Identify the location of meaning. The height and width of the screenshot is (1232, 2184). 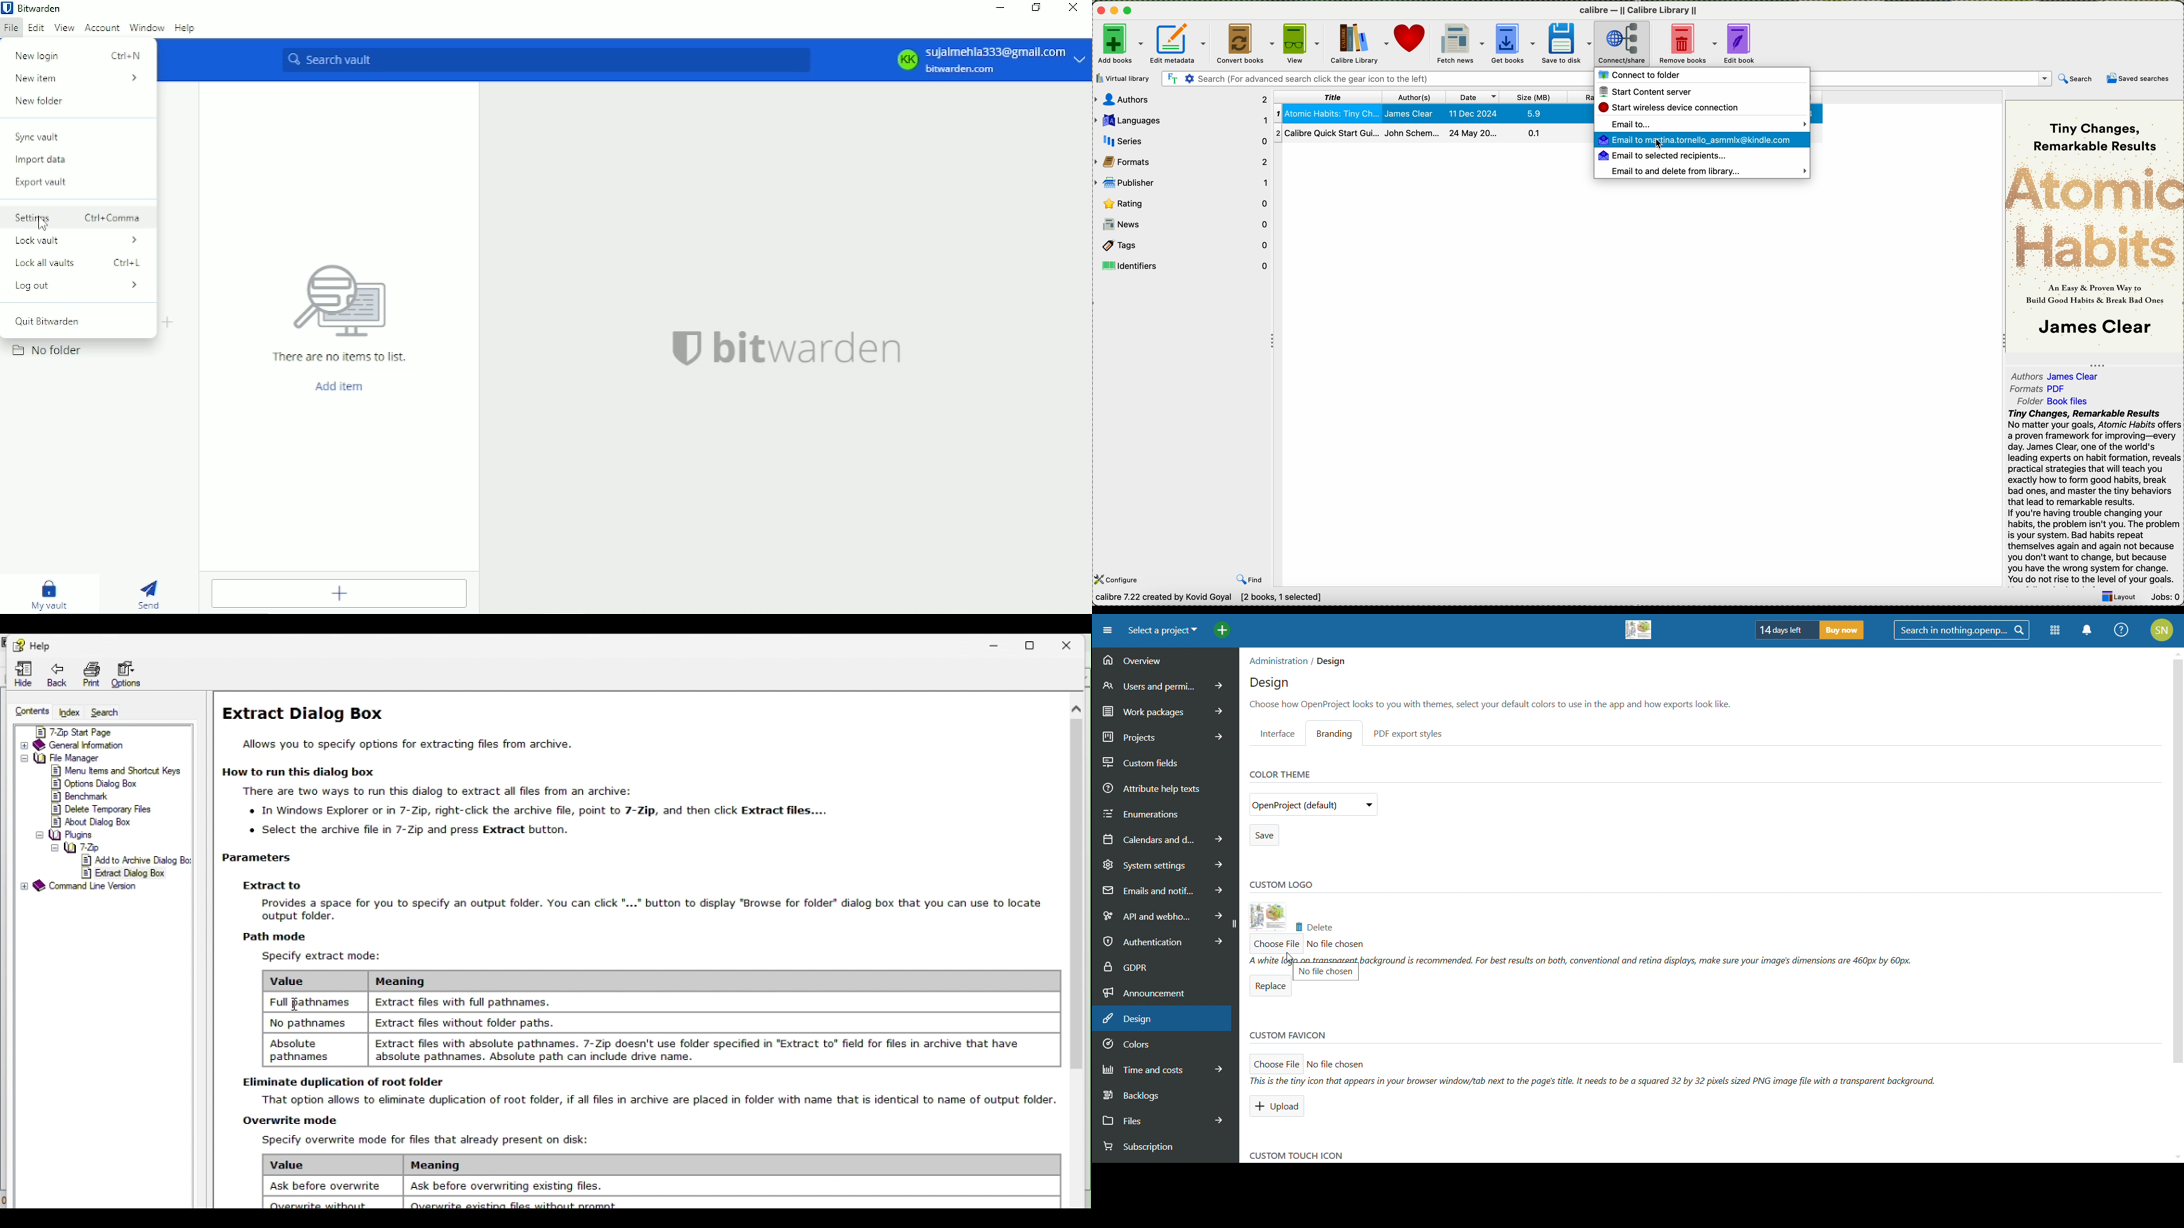
(442, 1167).